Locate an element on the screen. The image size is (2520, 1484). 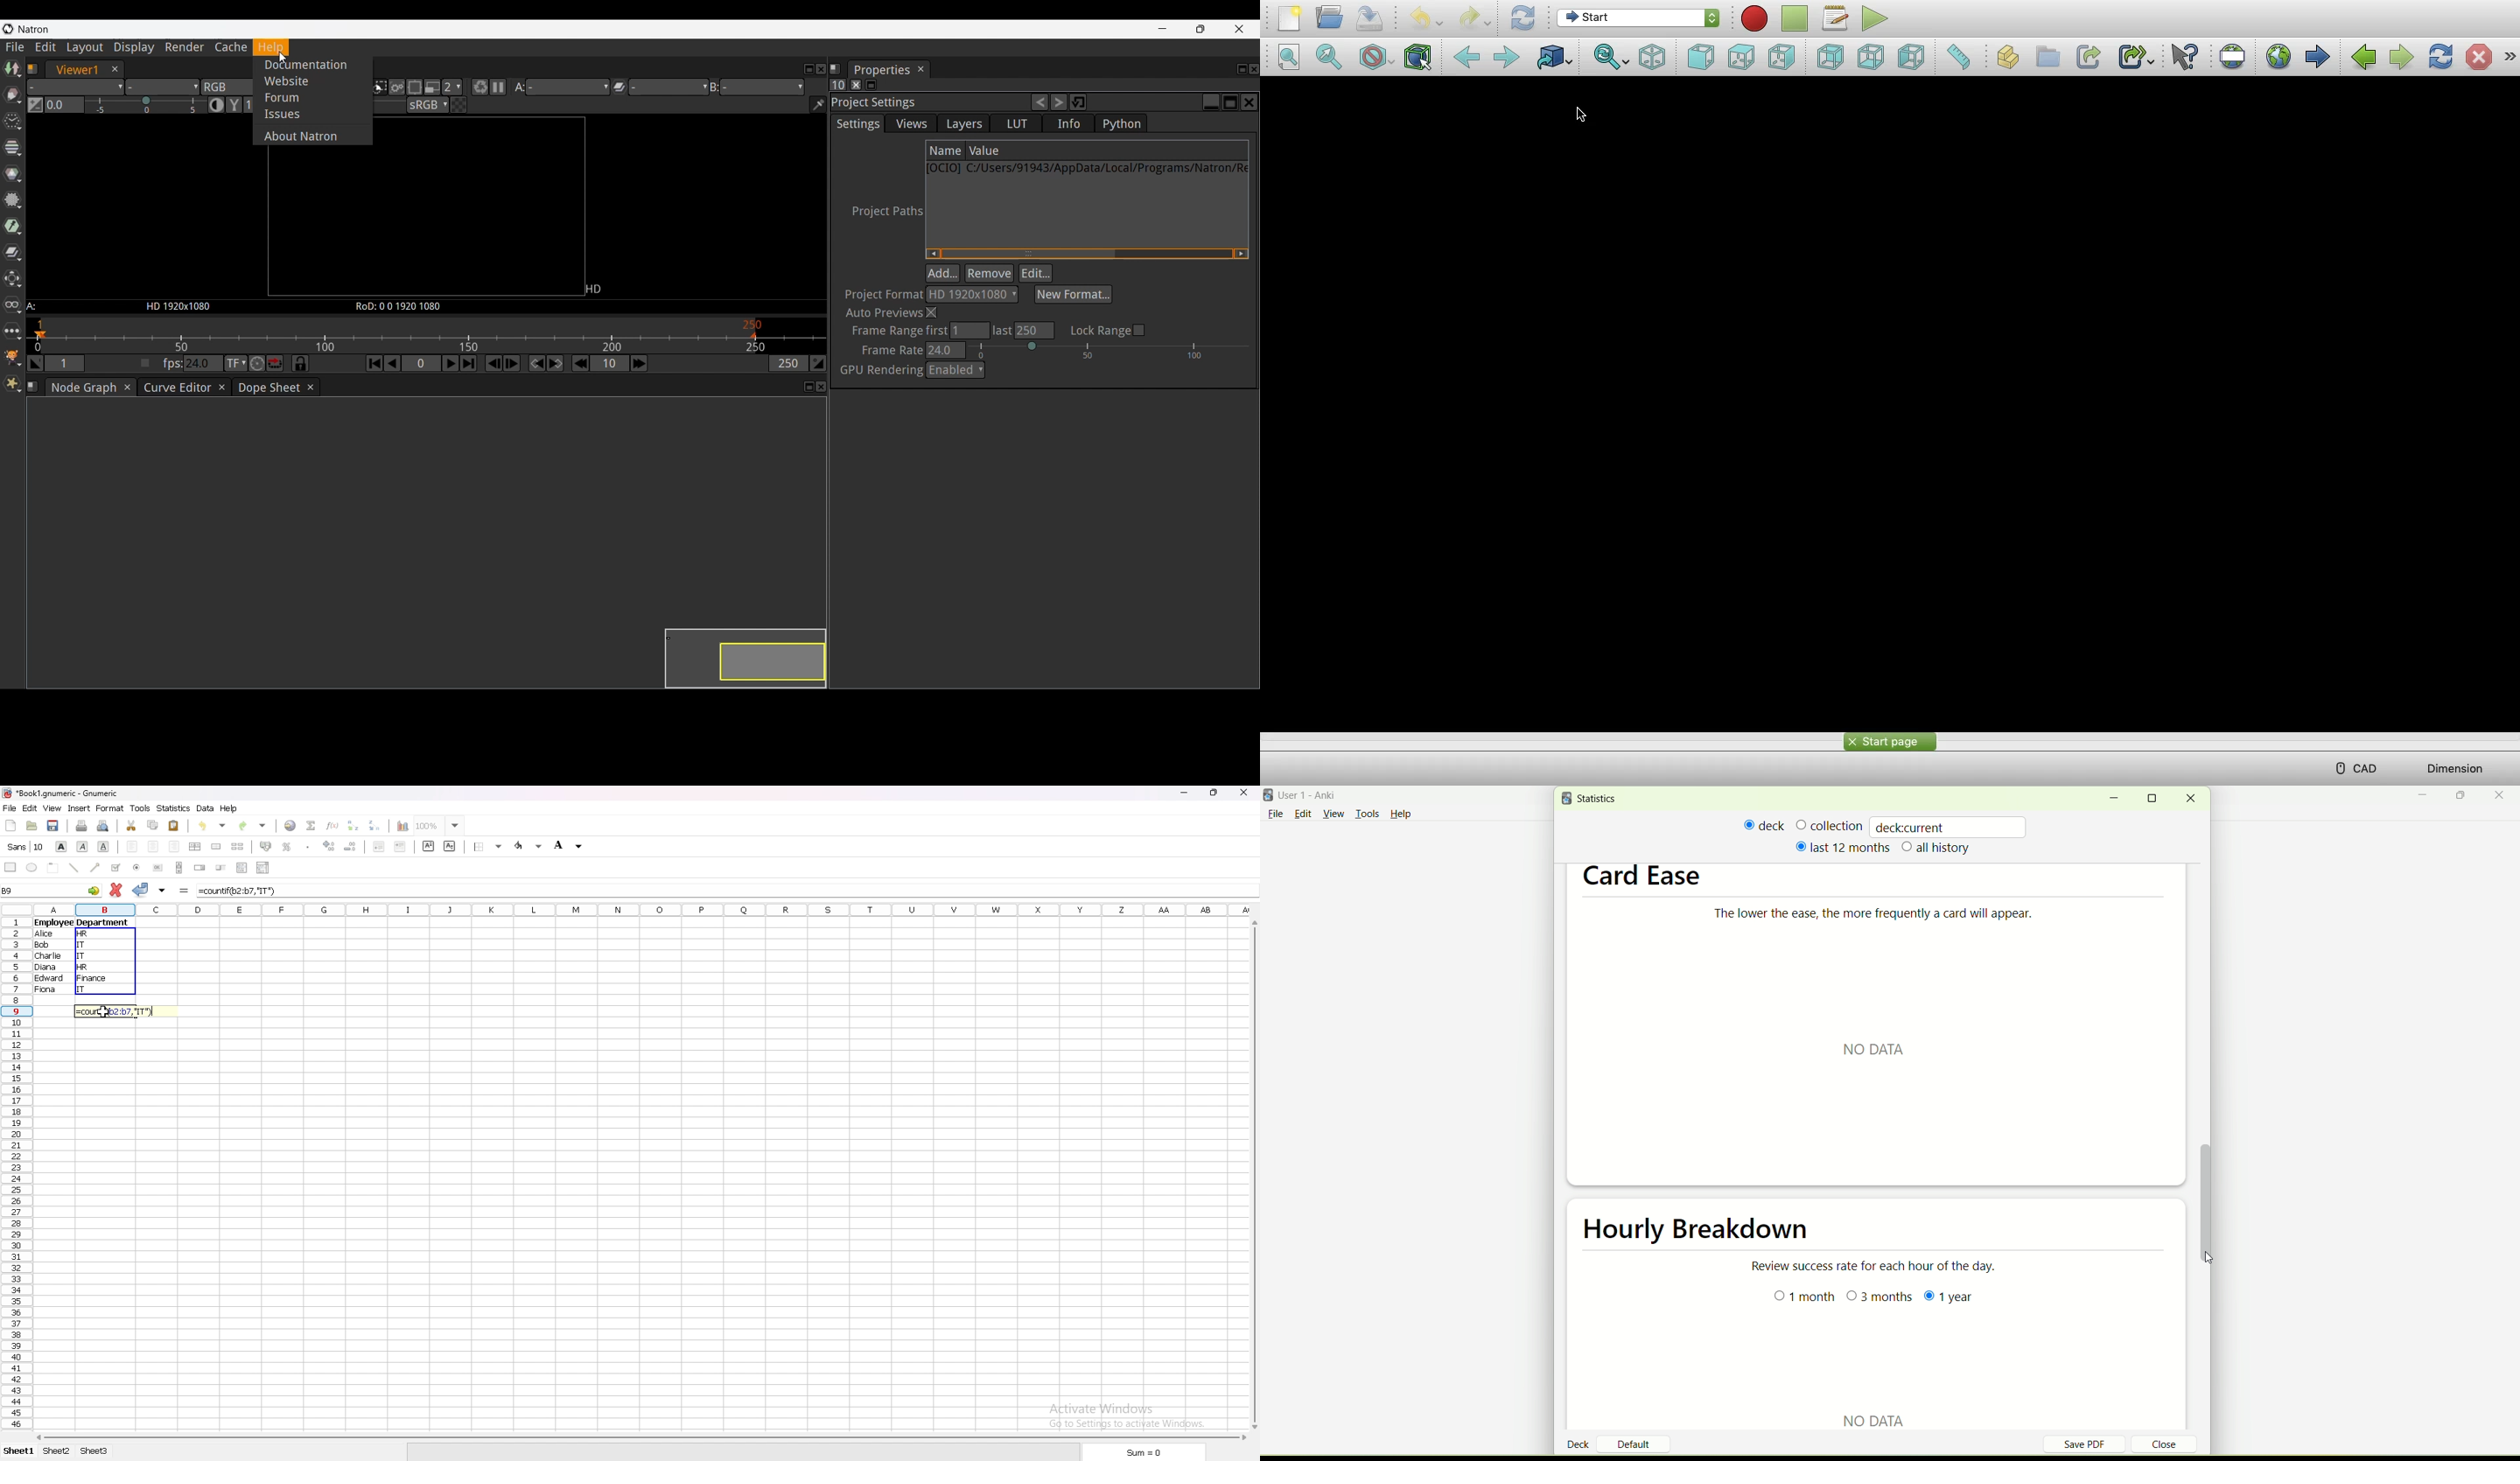
Edit Macro is located at coordinates (1837, 18).